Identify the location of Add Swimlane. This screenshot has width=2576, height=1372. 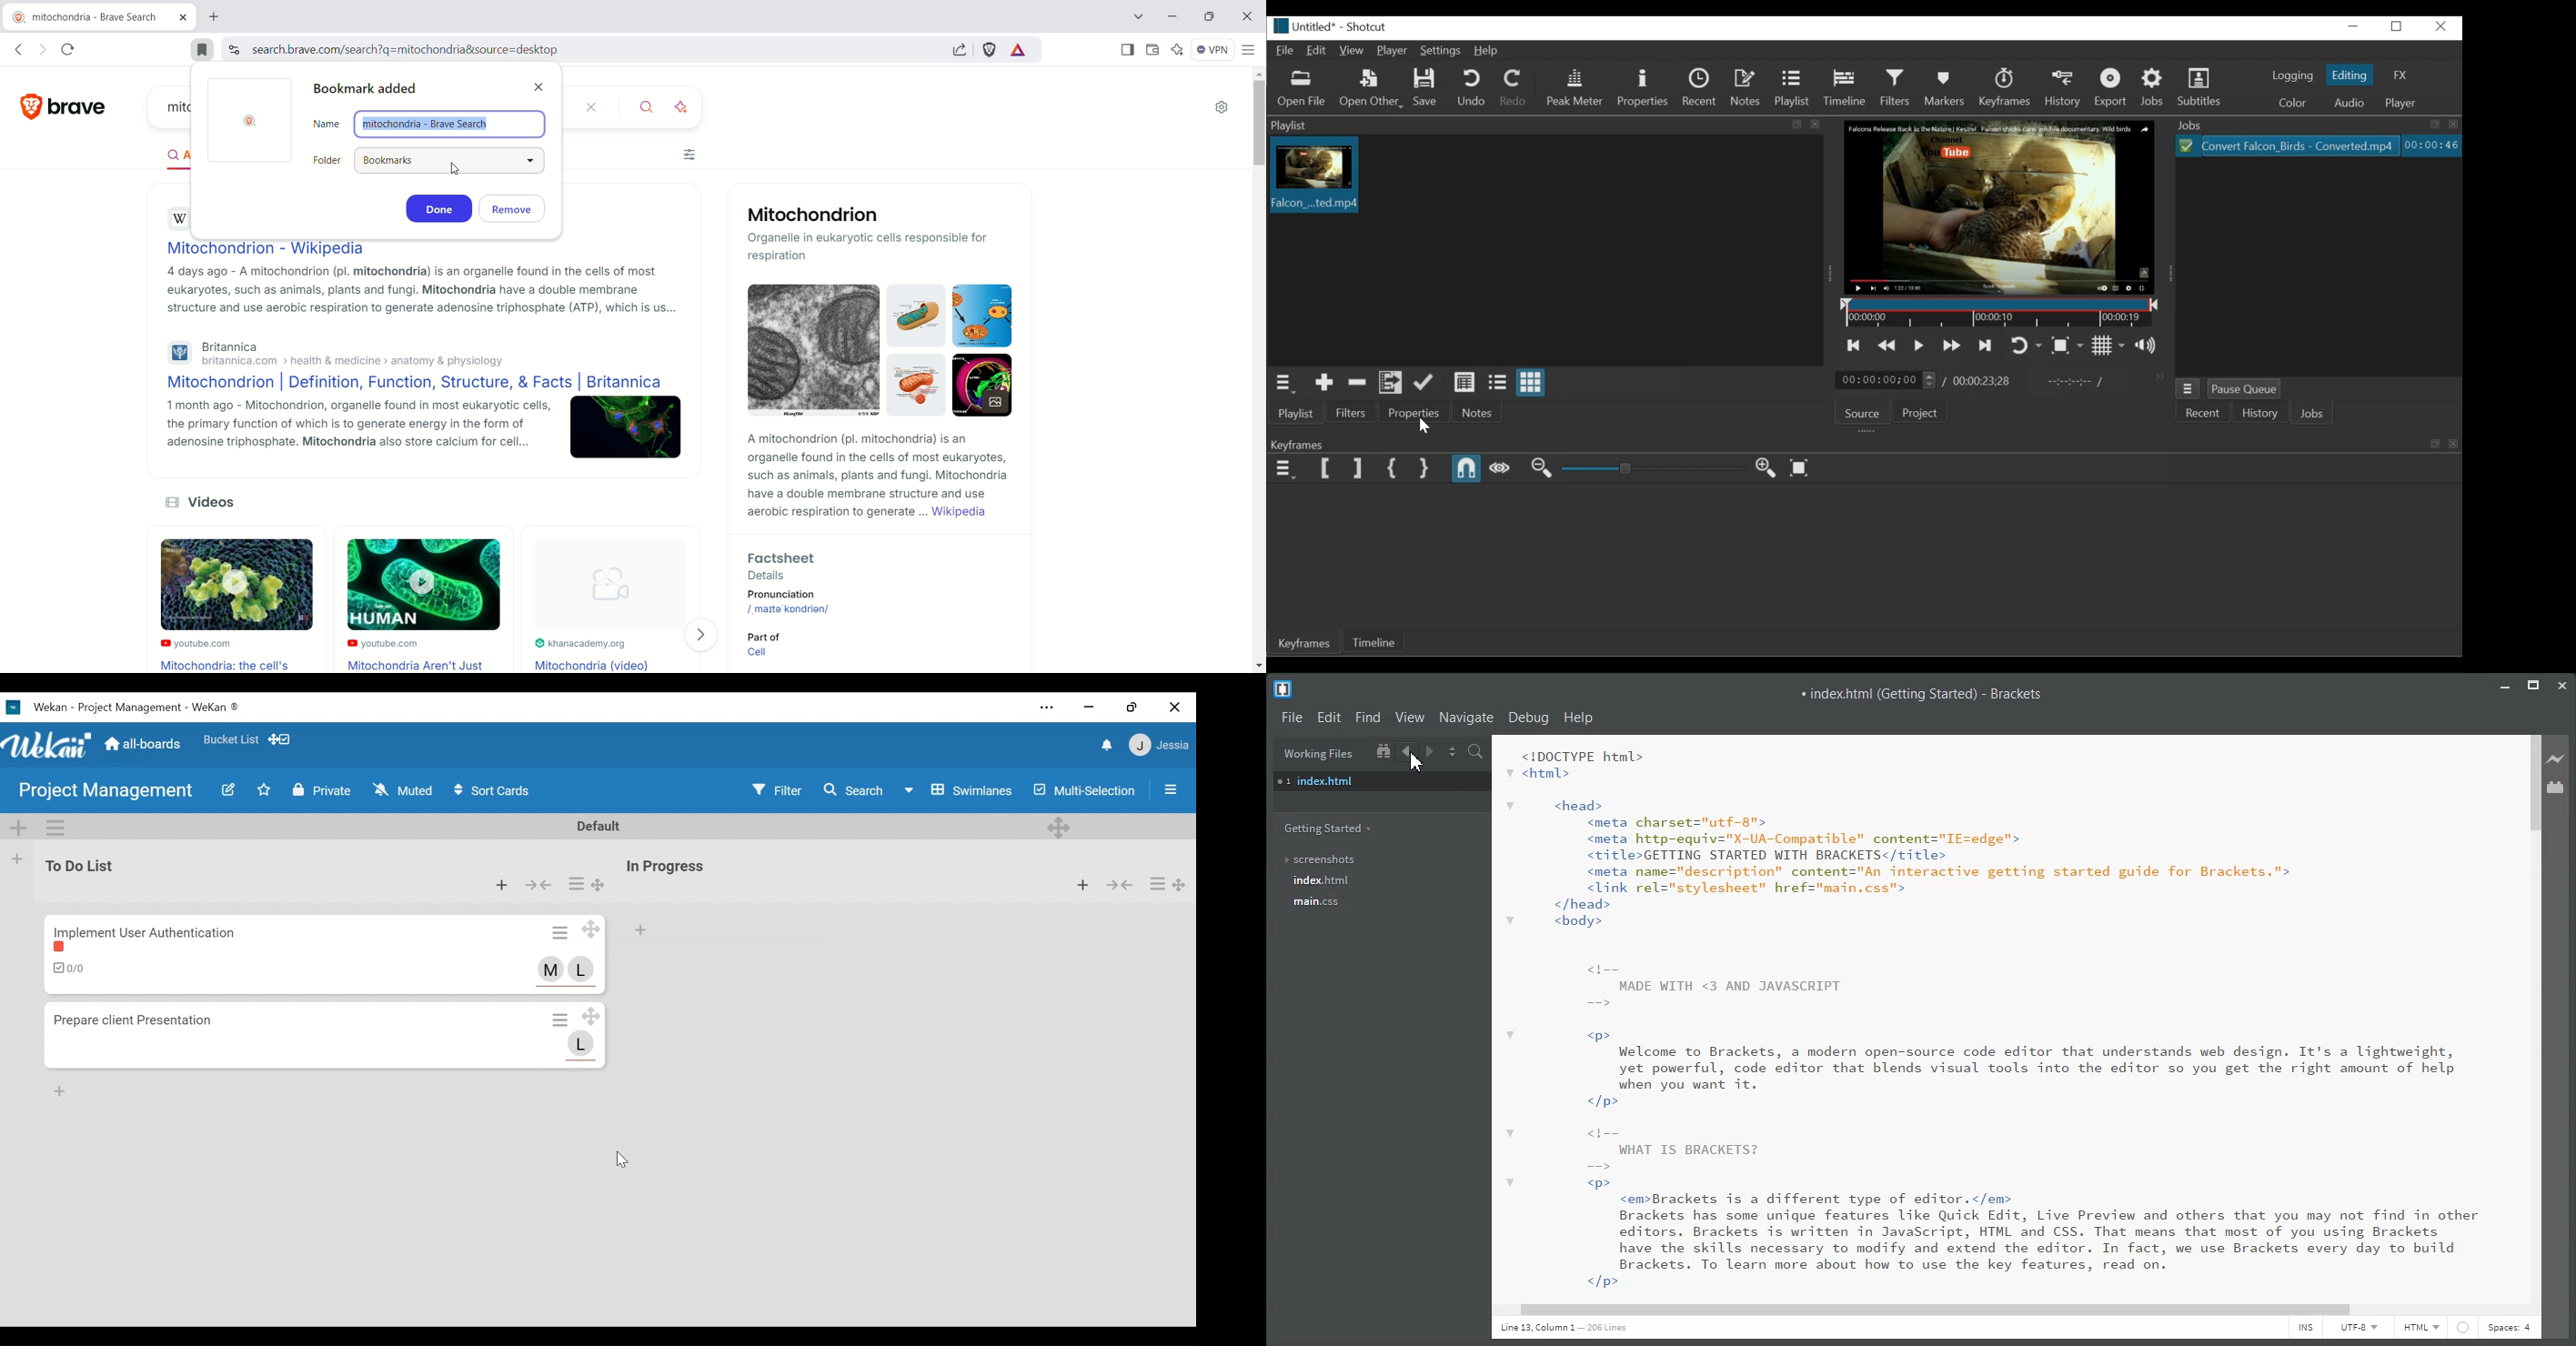
(21, 829).